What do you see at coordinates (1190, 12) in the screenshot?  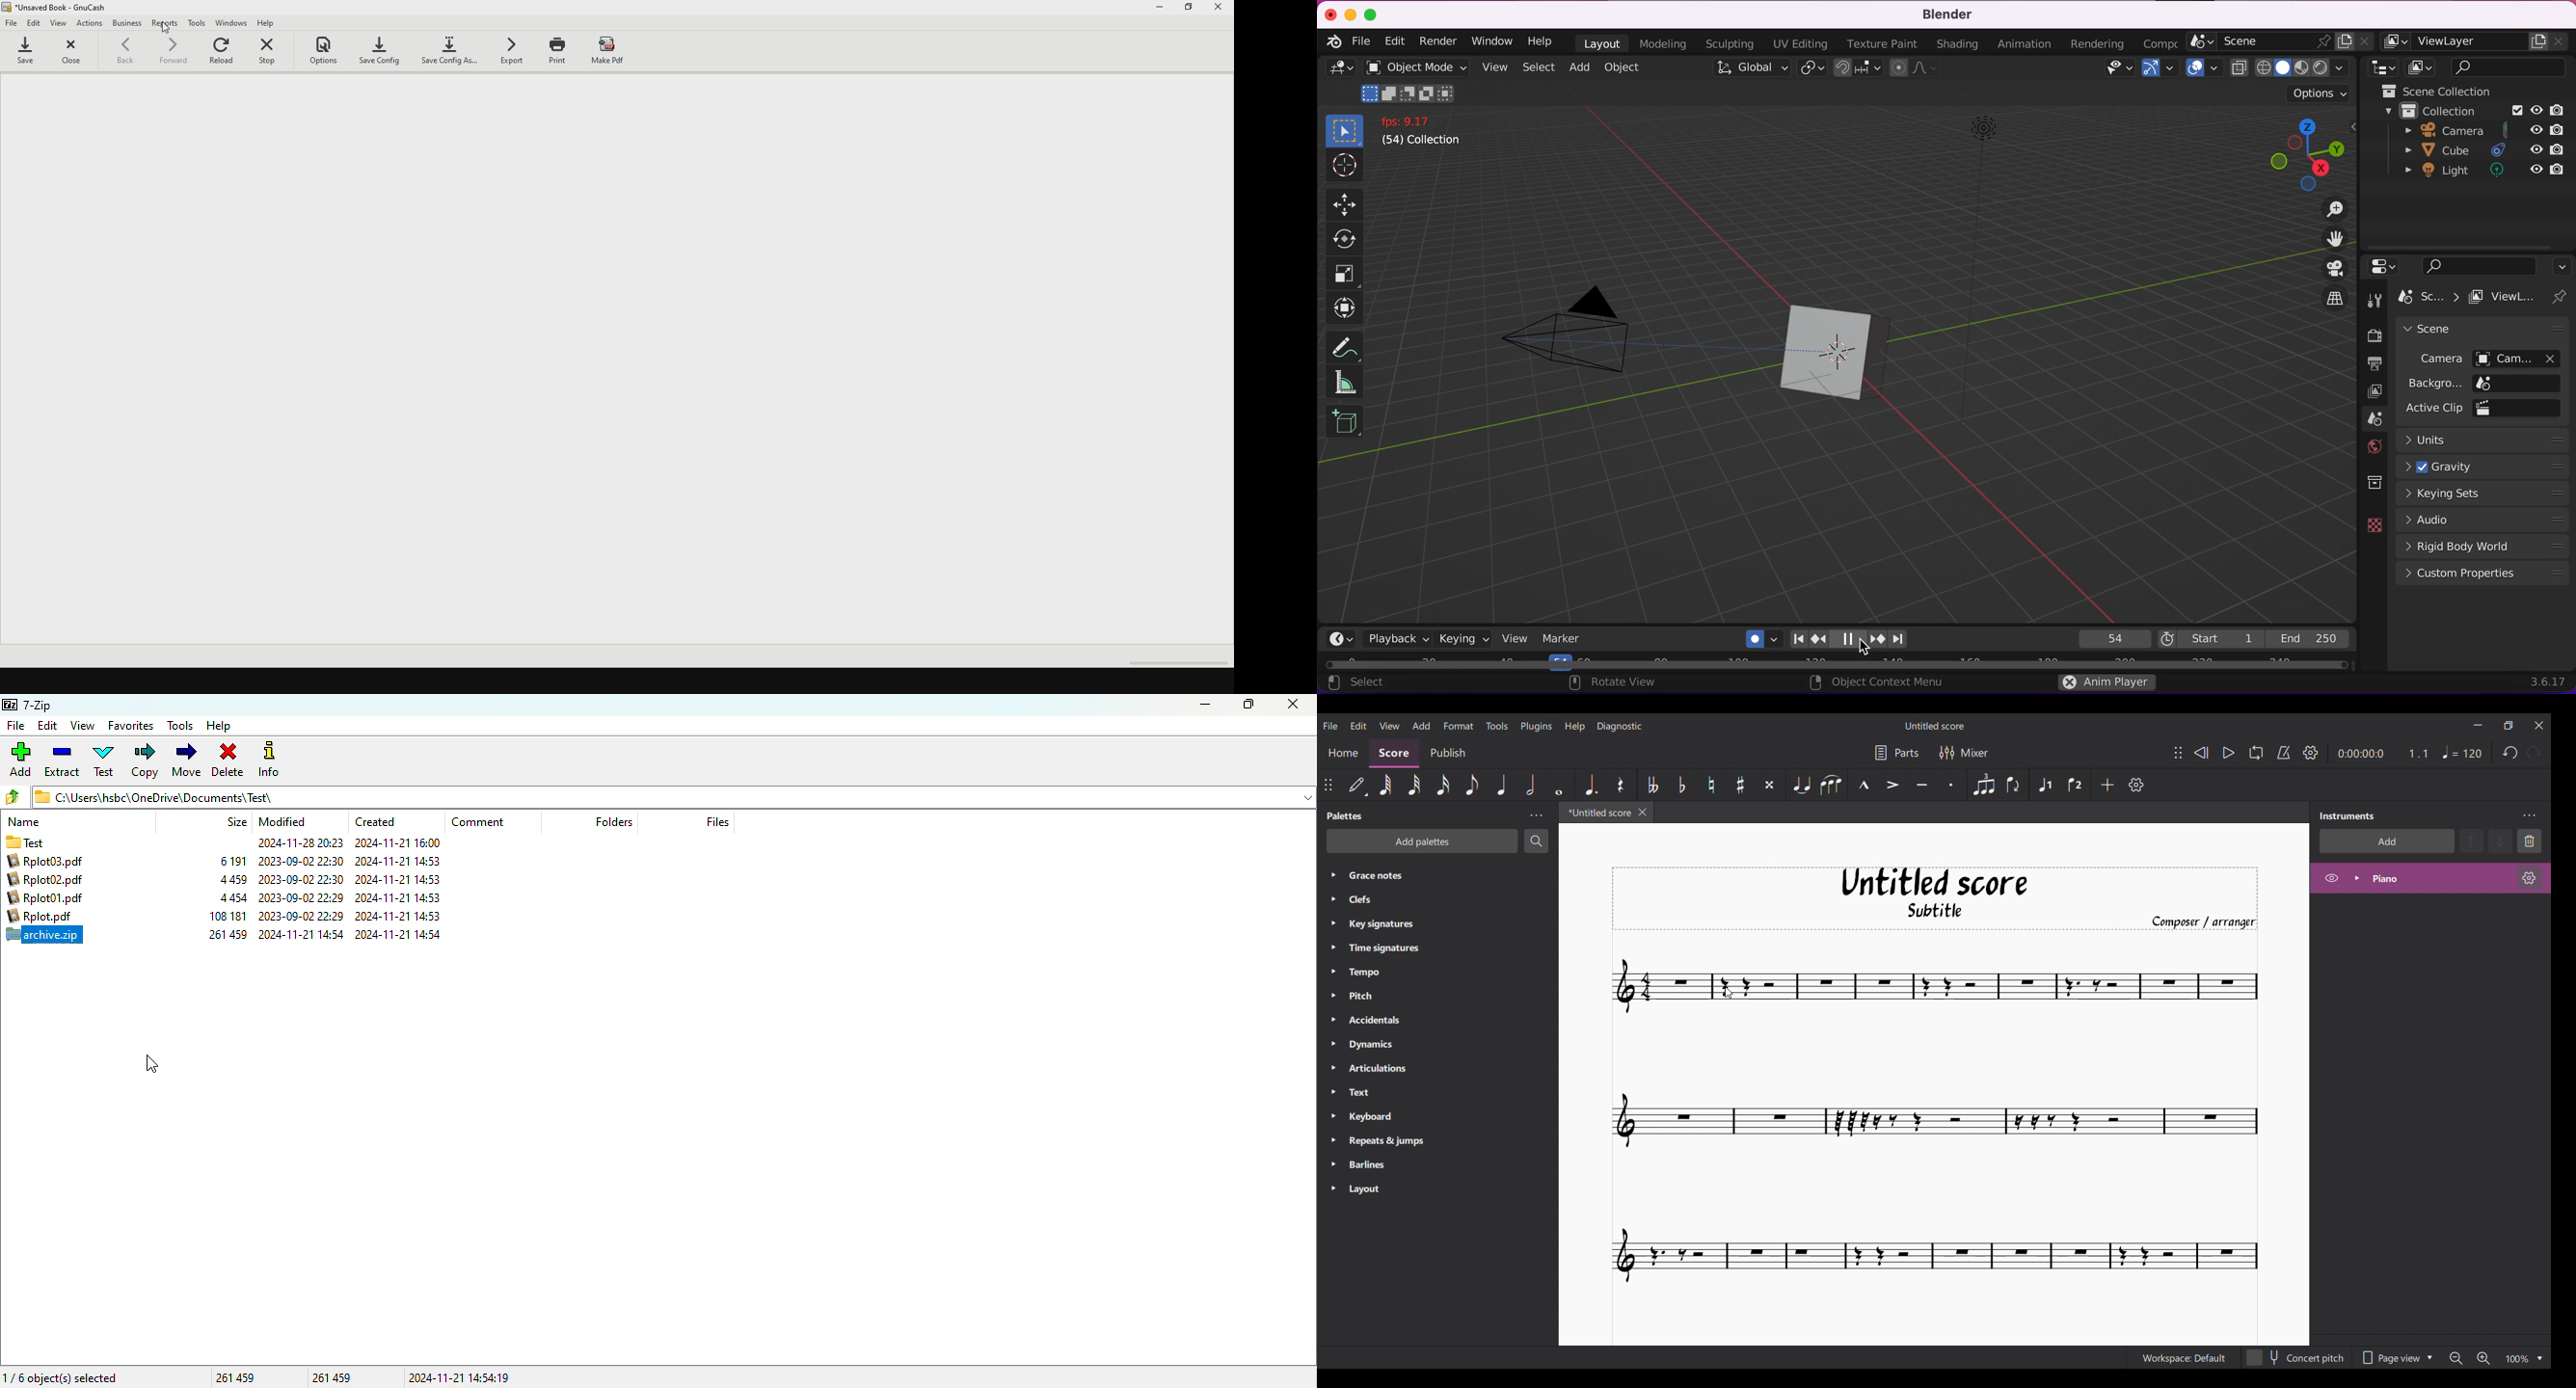 I see `maximize` at bounding box center [1190, 12].